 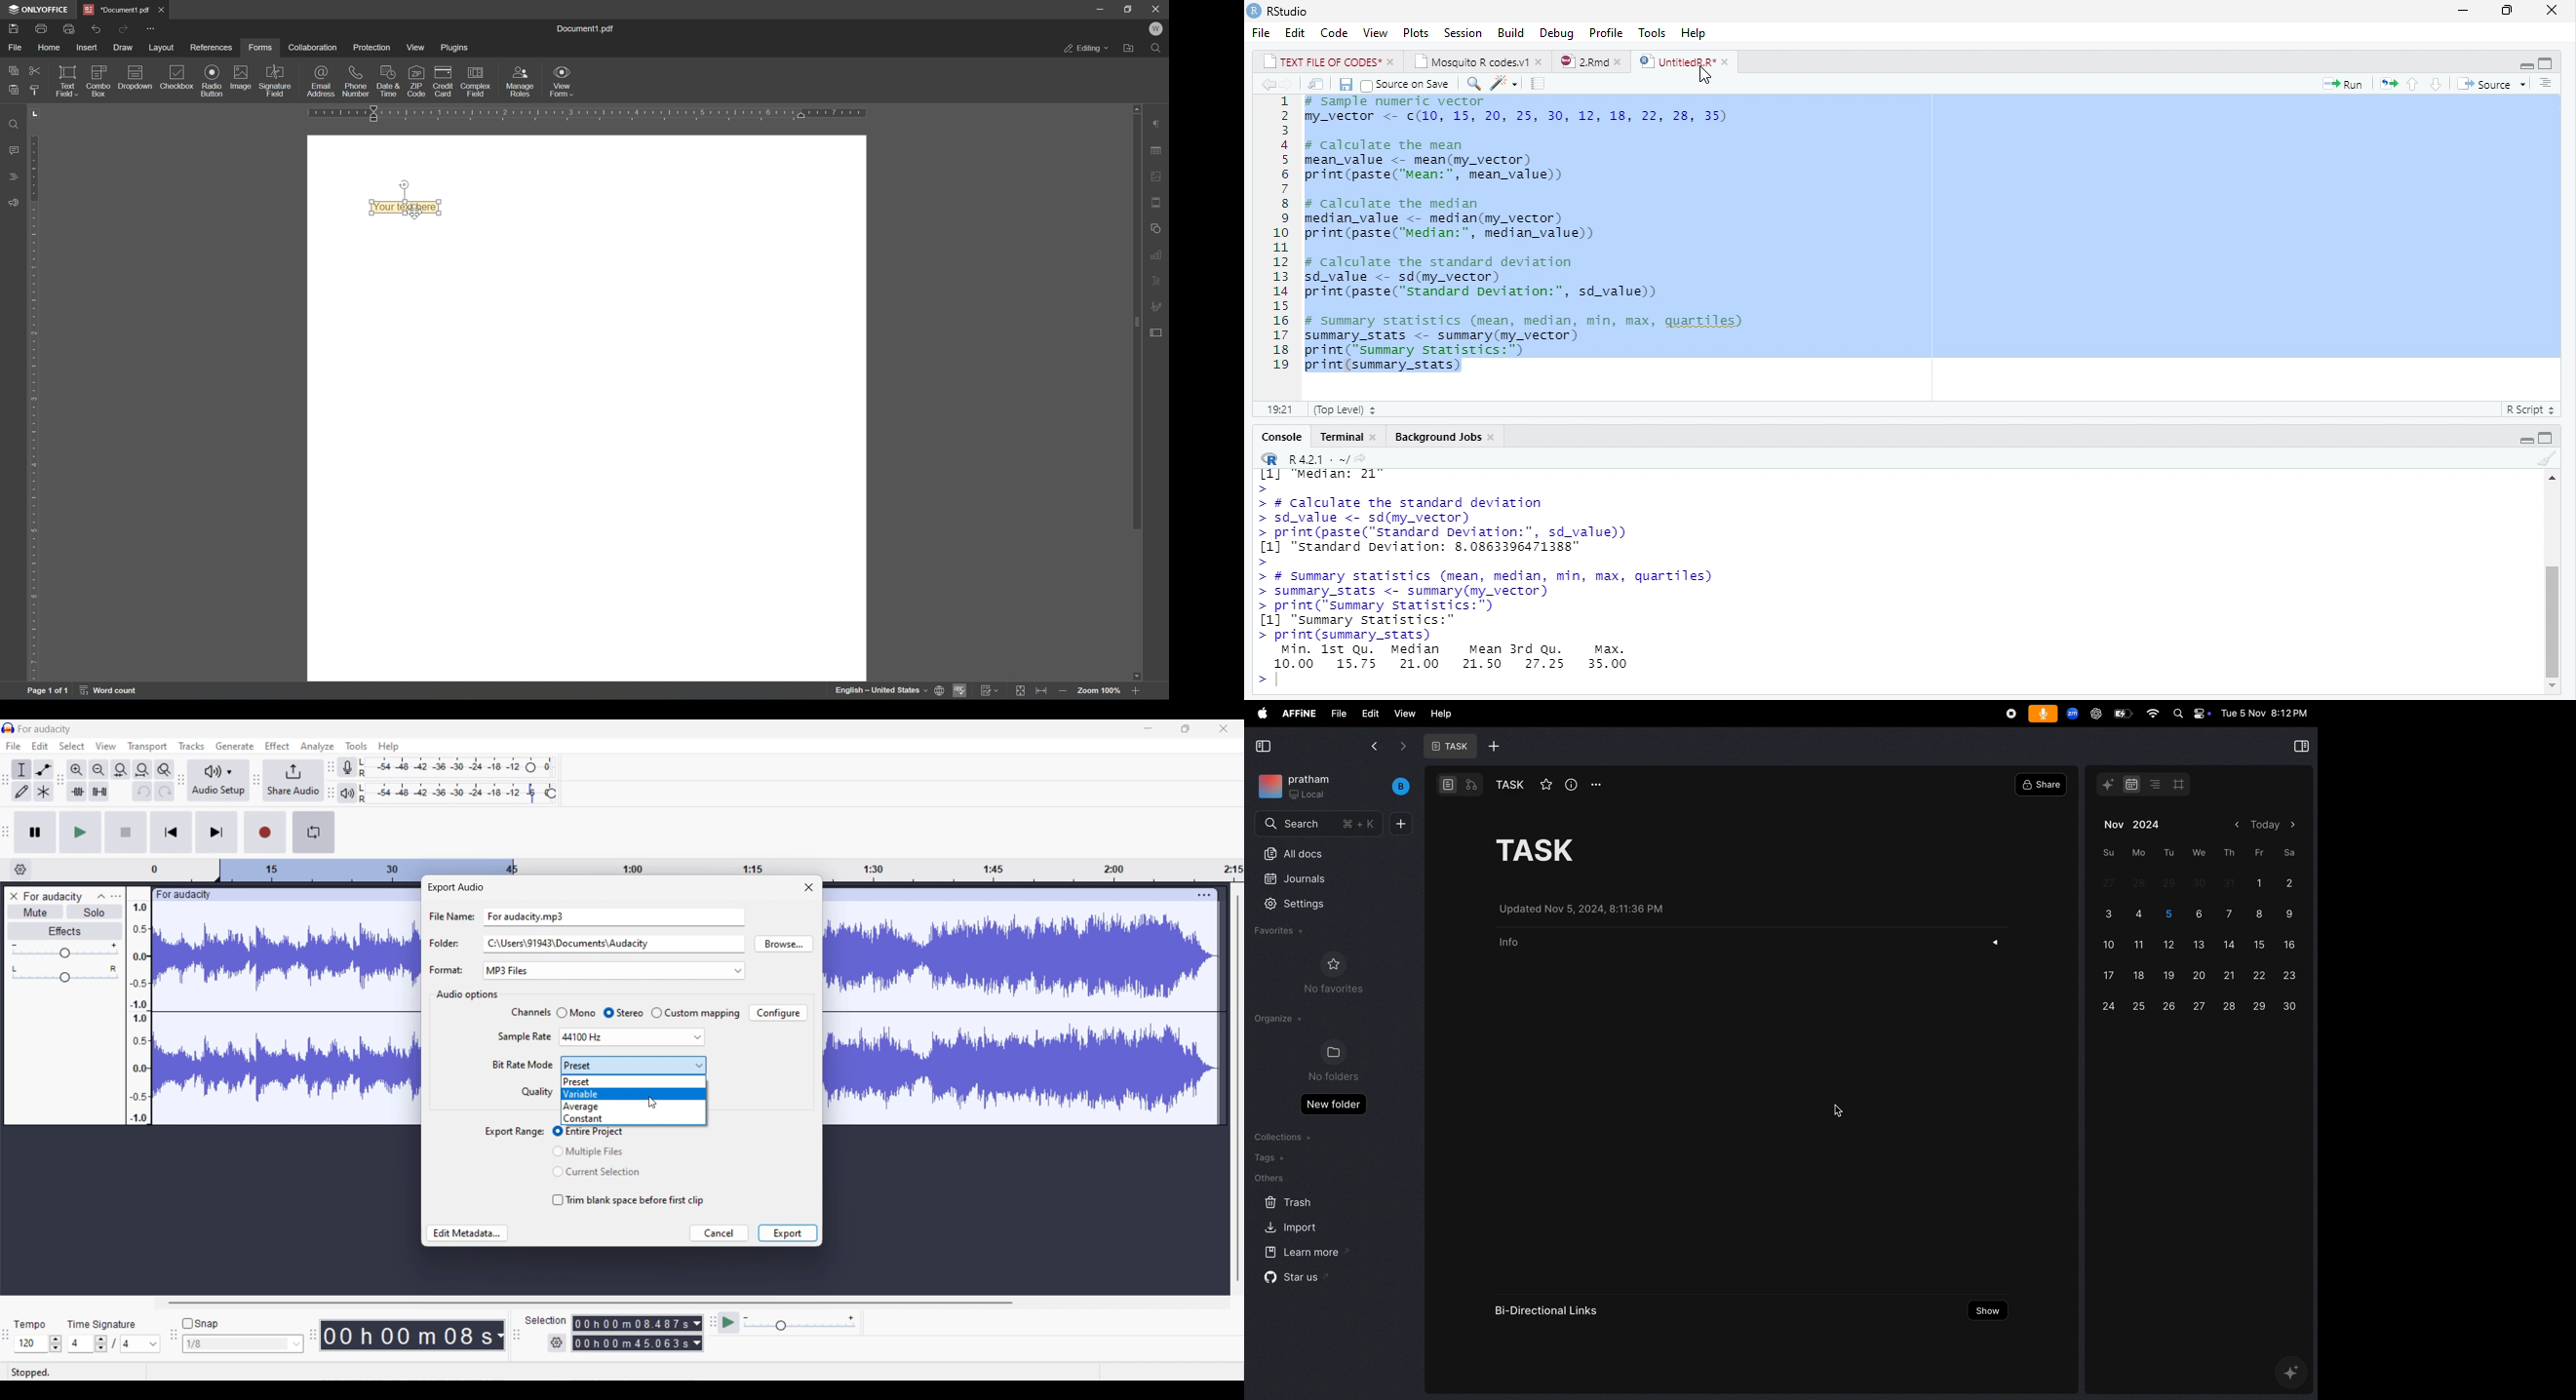 I want to click on close, so click(x=1541, y=62).